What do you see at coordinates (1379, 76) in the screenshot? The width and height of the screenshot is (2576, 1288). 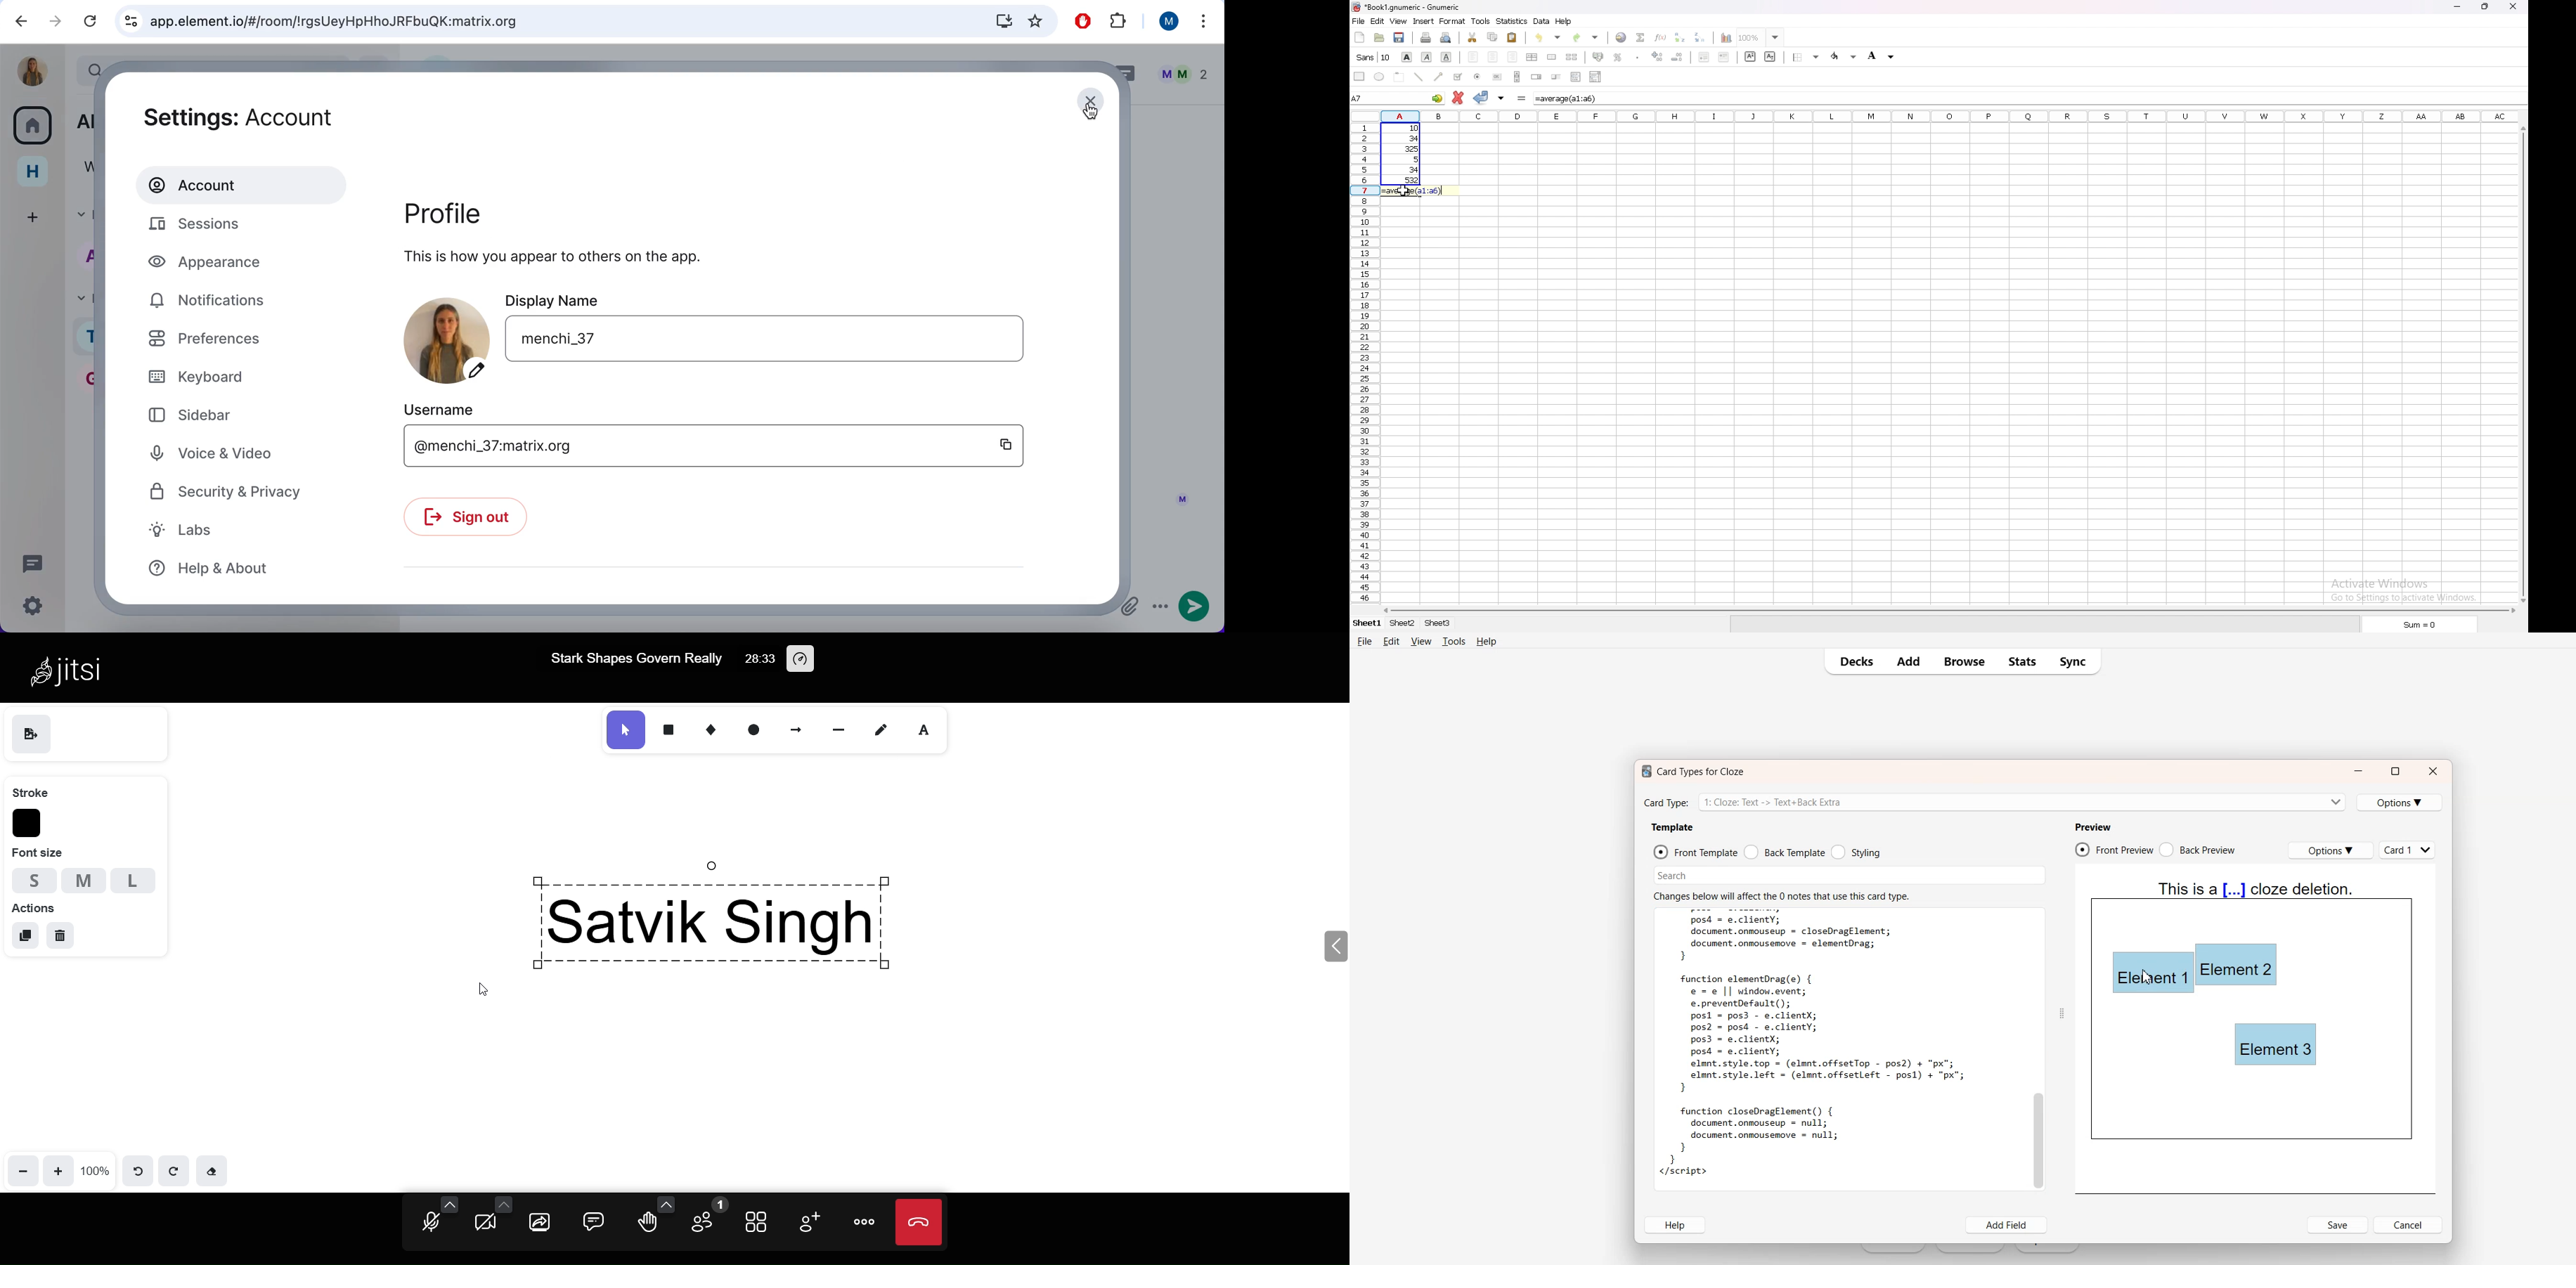 I see `ellipse` at bounding box center [1379, 76].